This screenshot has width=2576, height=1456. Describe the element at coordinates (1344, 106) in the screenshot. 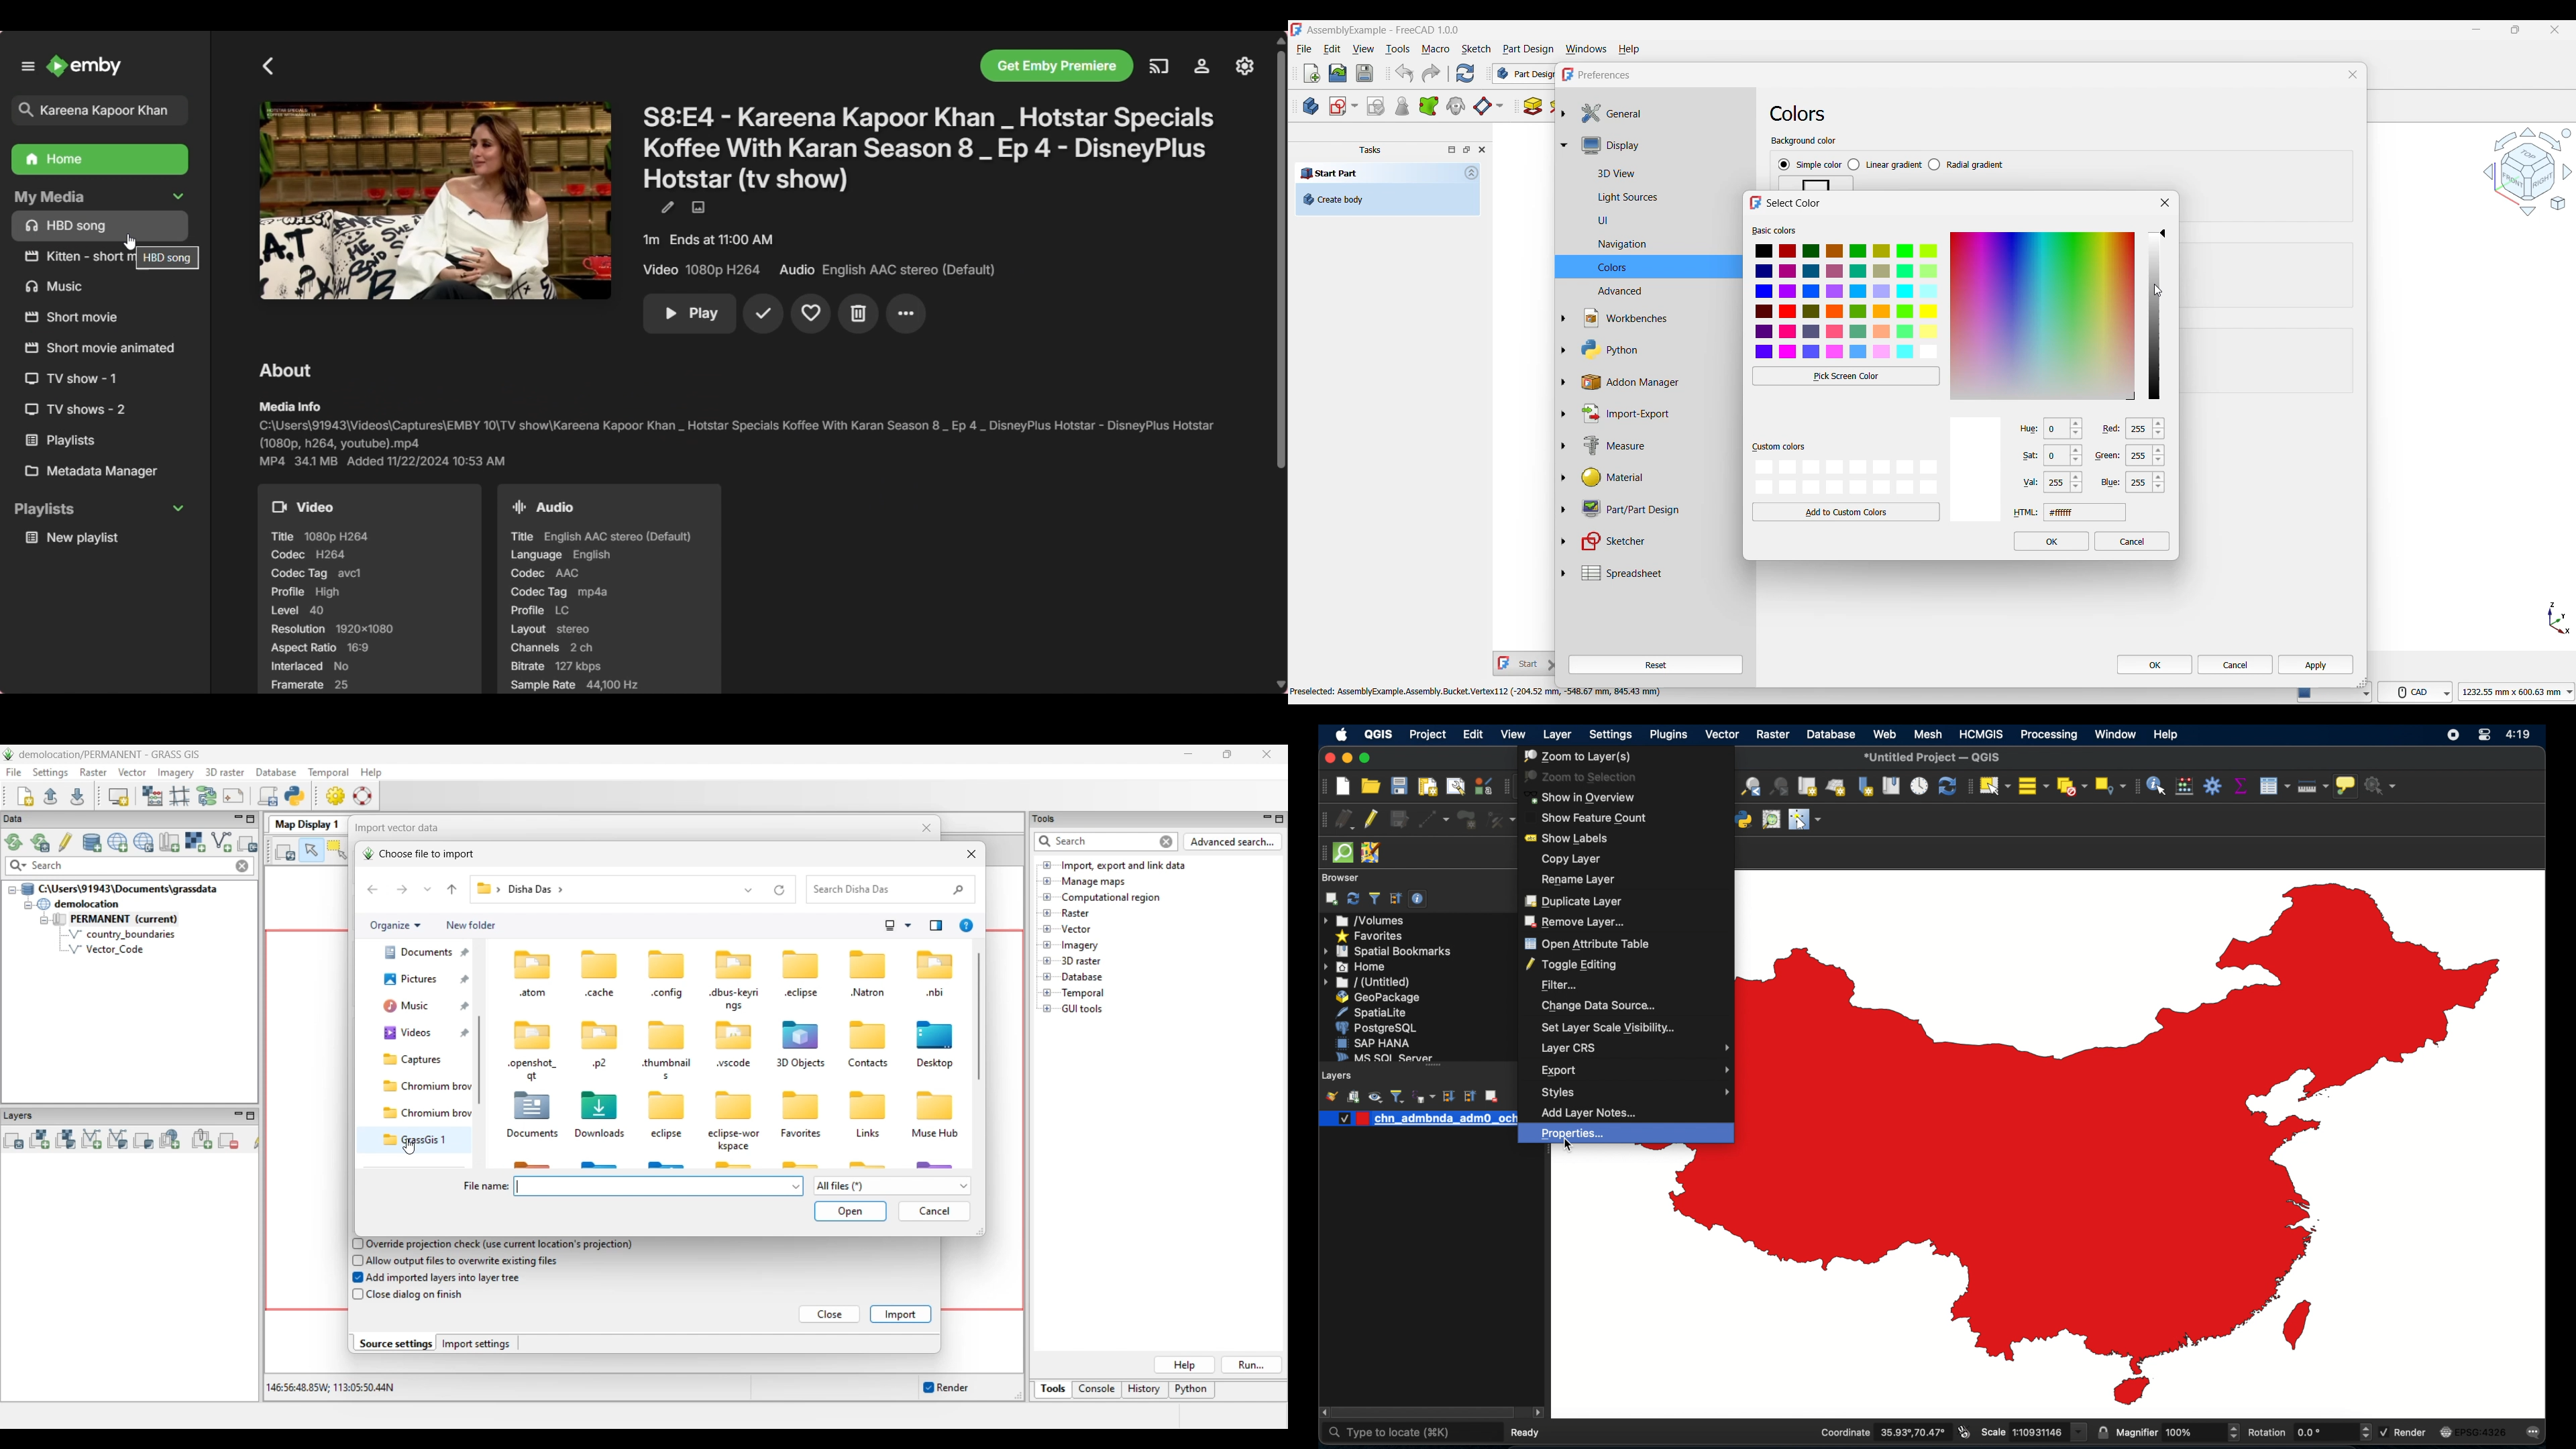

I see `Create a sketch options` at that location.